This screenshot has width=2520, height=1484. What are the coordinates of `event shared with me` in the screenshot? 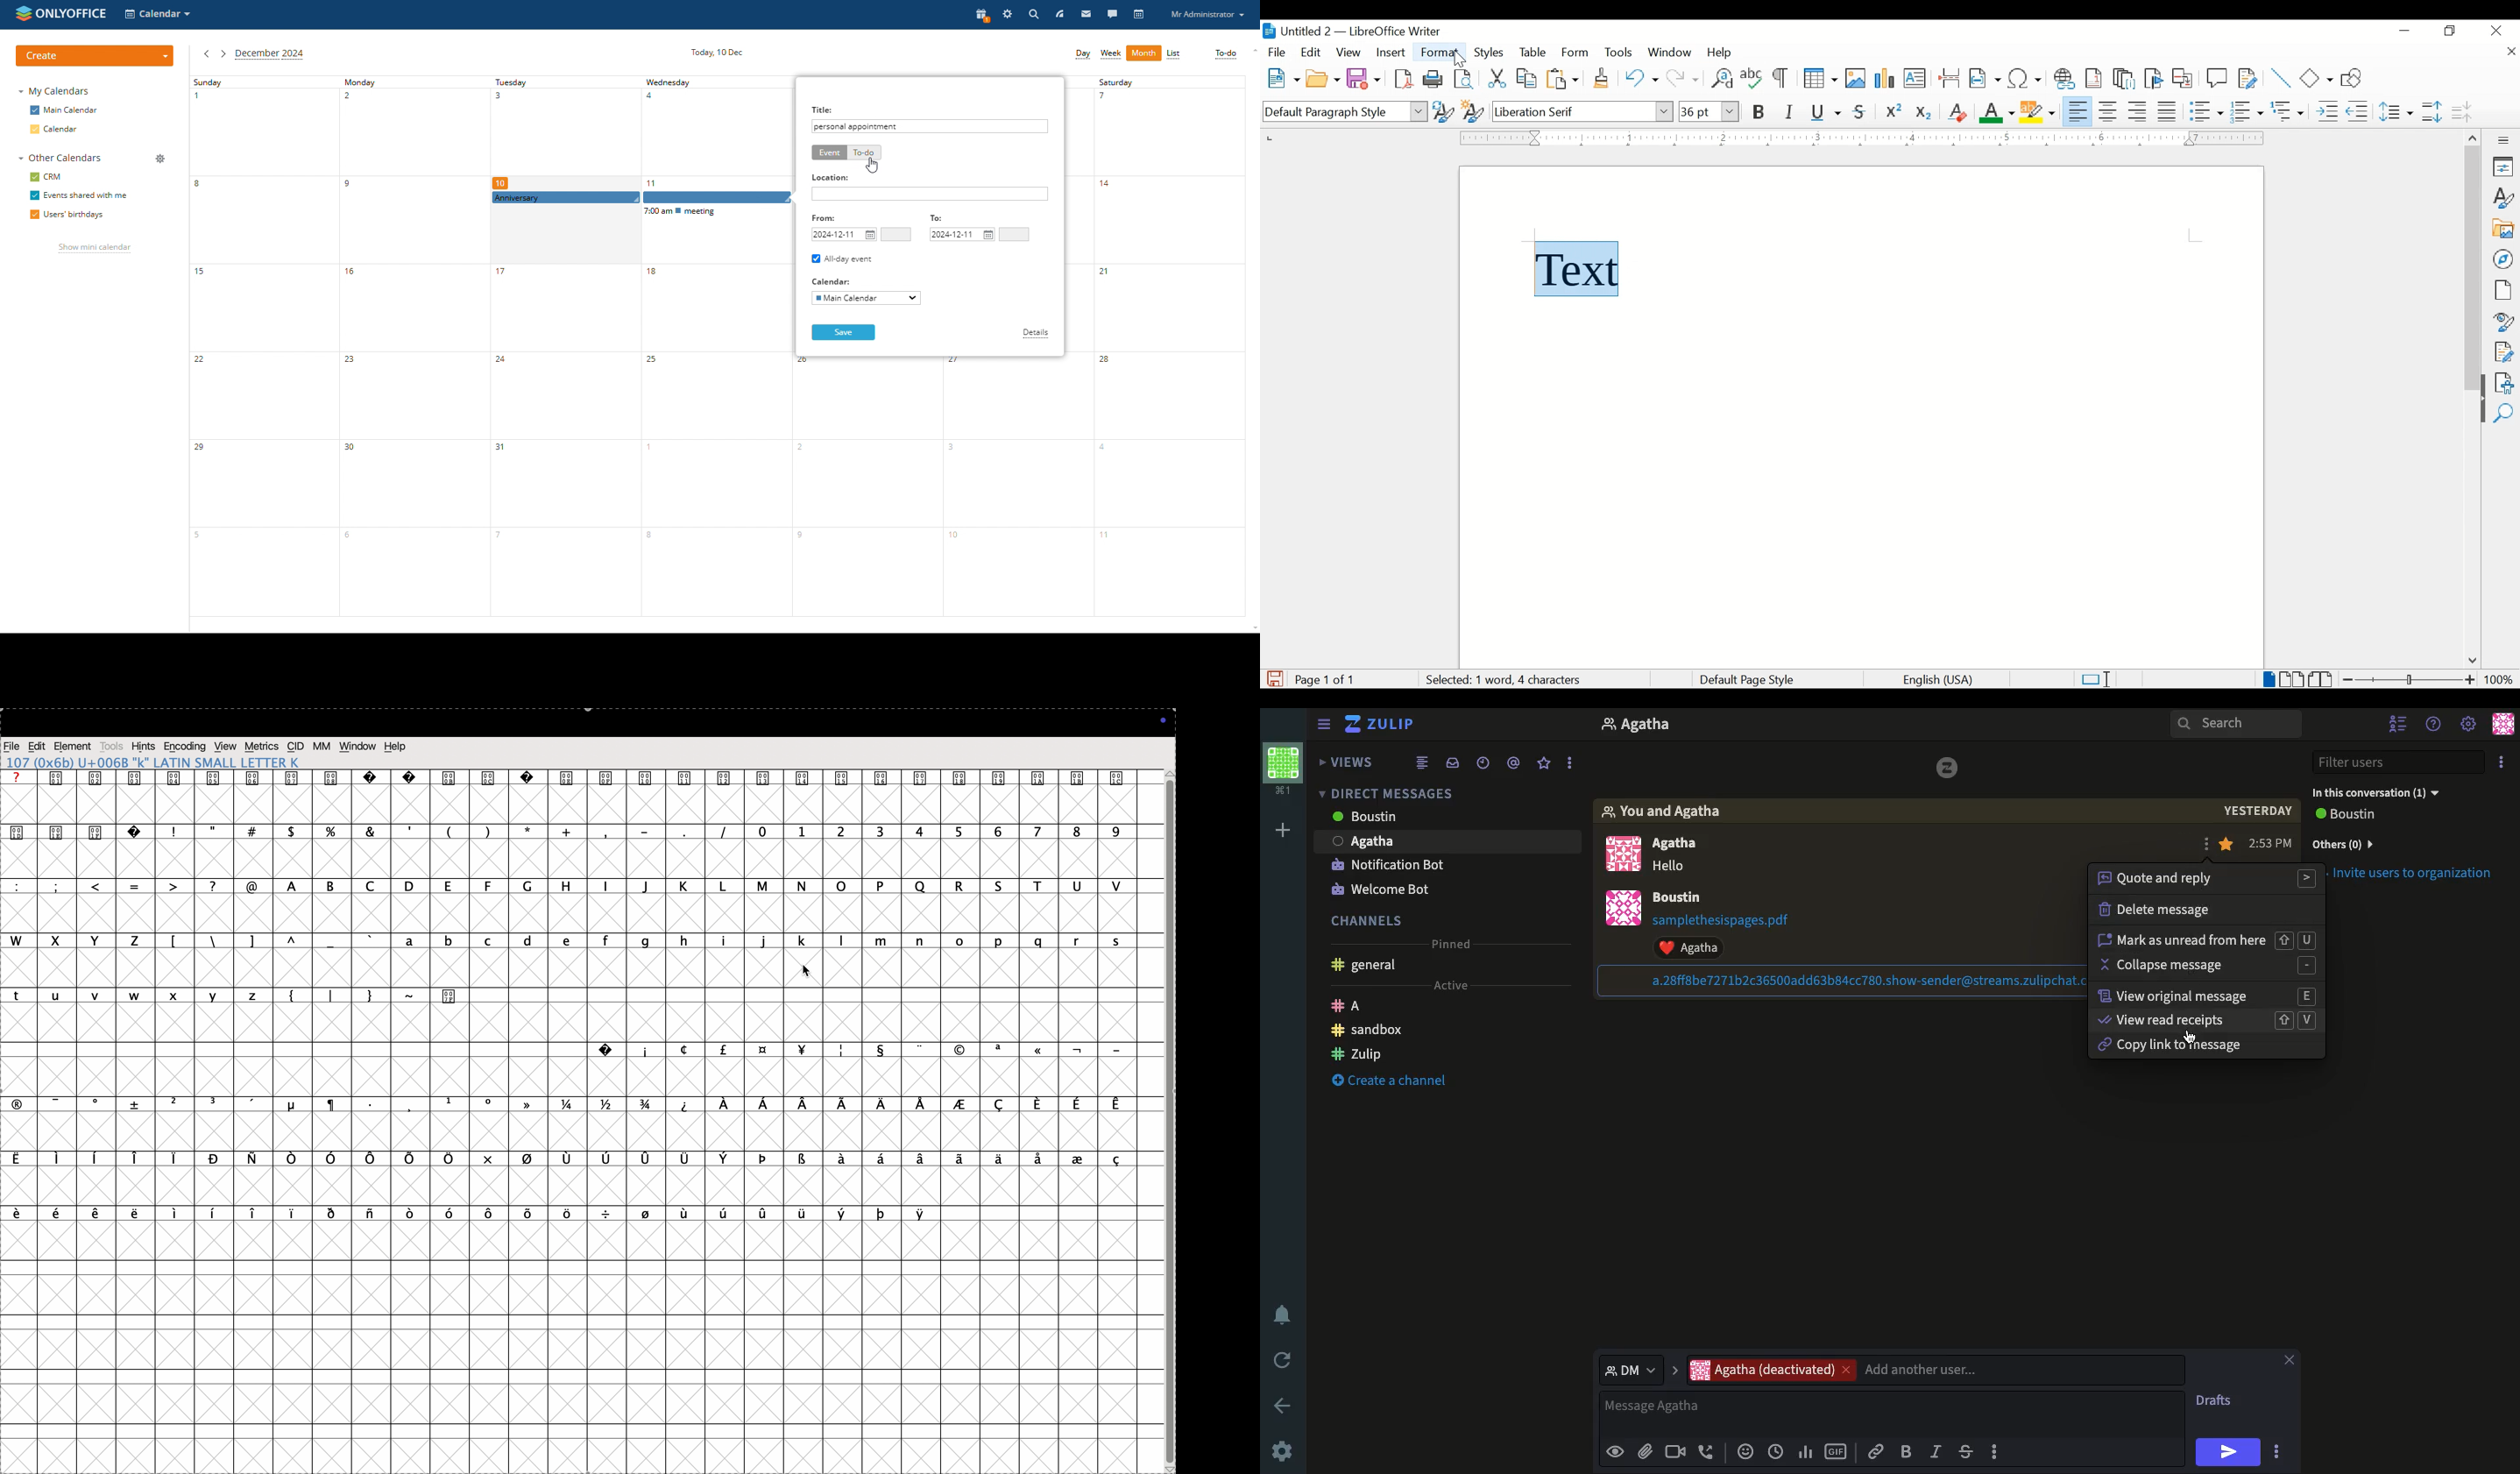 It's located at (78, 196).